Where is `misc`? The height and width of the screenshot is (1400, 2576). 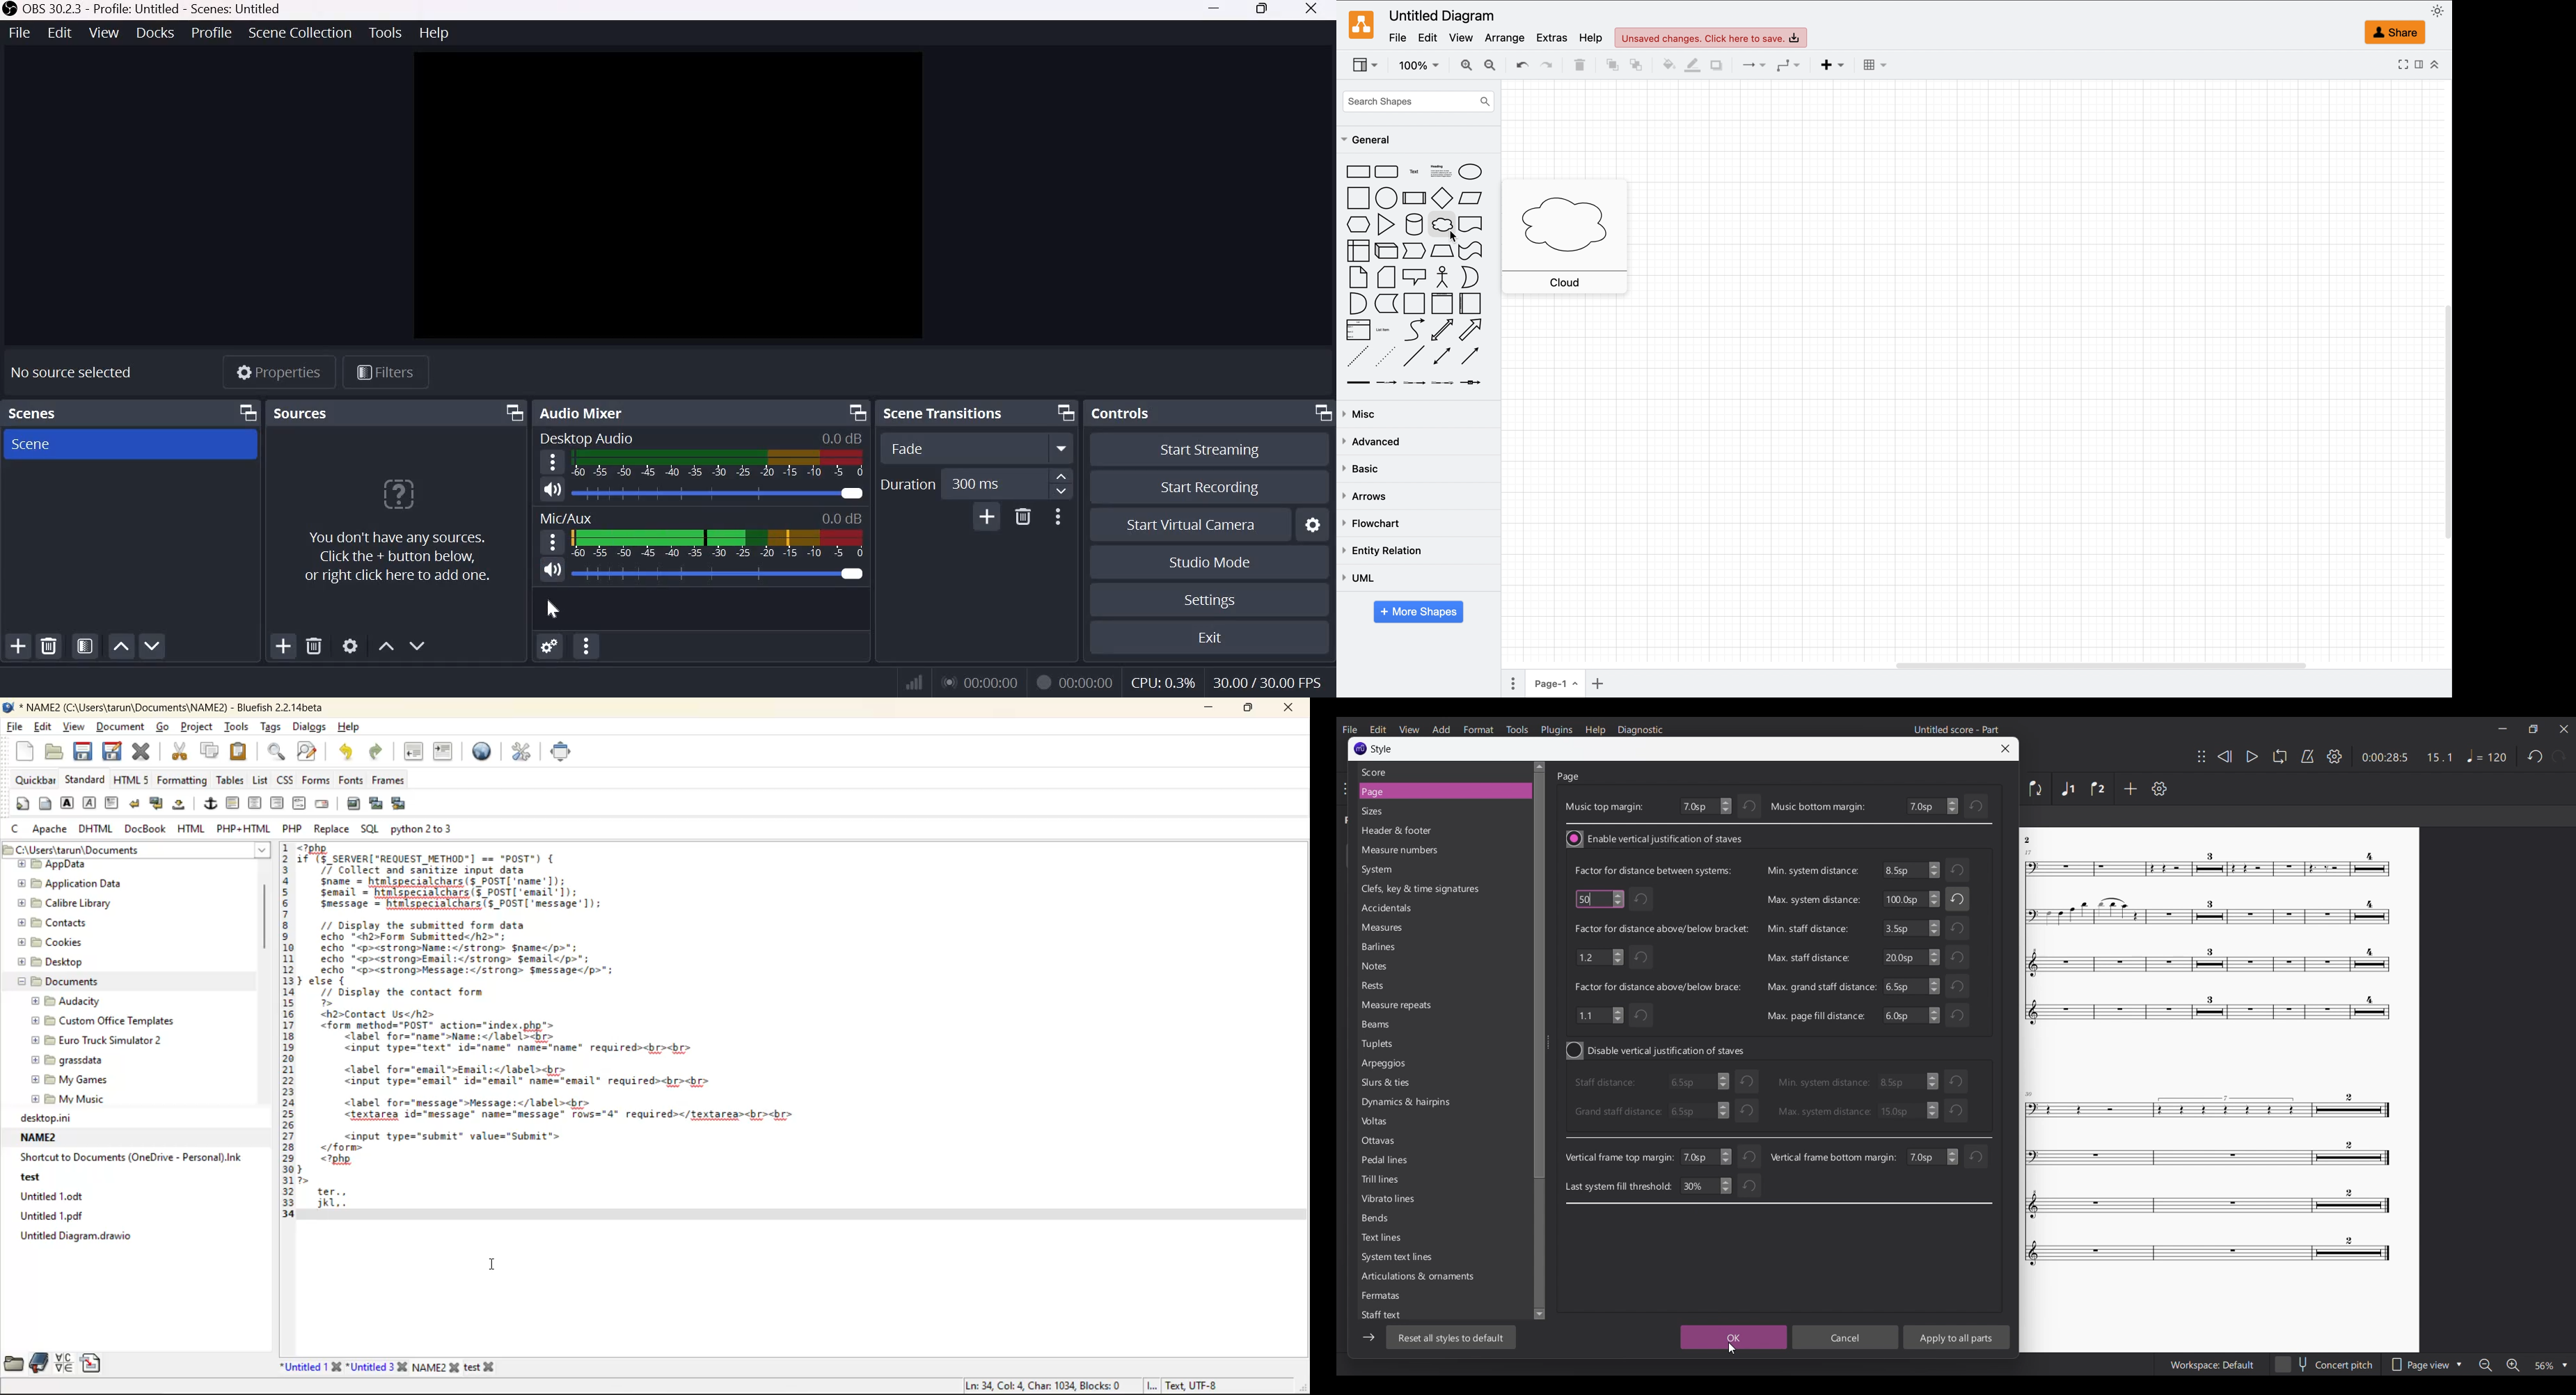
misc is located at coordinates (1367, 414).